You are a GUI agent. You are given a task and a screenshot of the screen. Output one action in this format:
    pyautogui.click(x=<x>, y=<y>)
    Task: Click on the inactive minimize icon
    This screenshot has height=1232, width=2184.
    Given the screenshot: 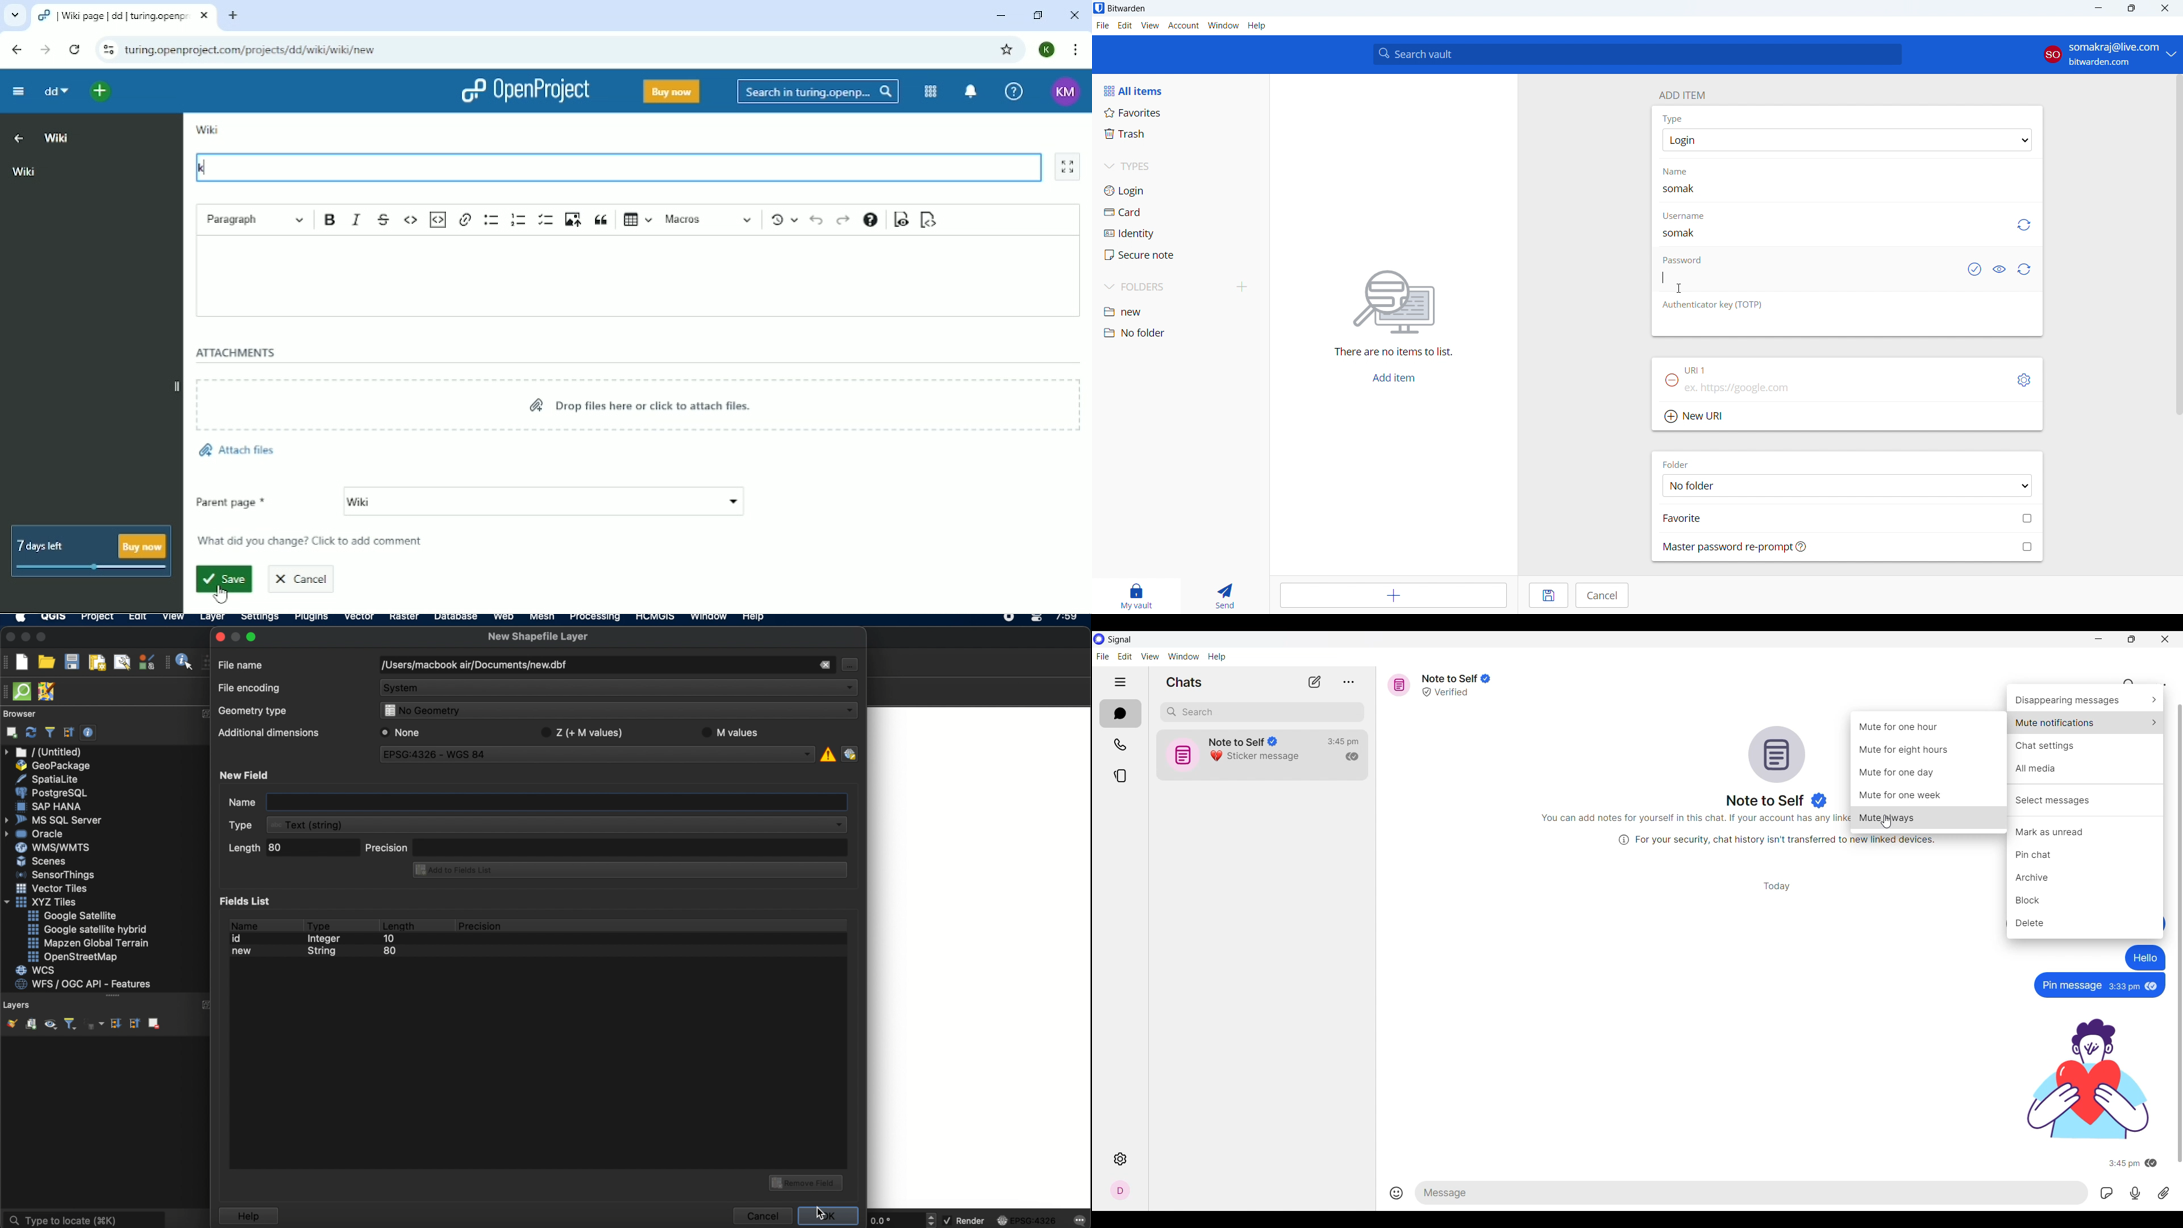 What is the action you would take?
    pyautogui.click(x=236, y=636)
    